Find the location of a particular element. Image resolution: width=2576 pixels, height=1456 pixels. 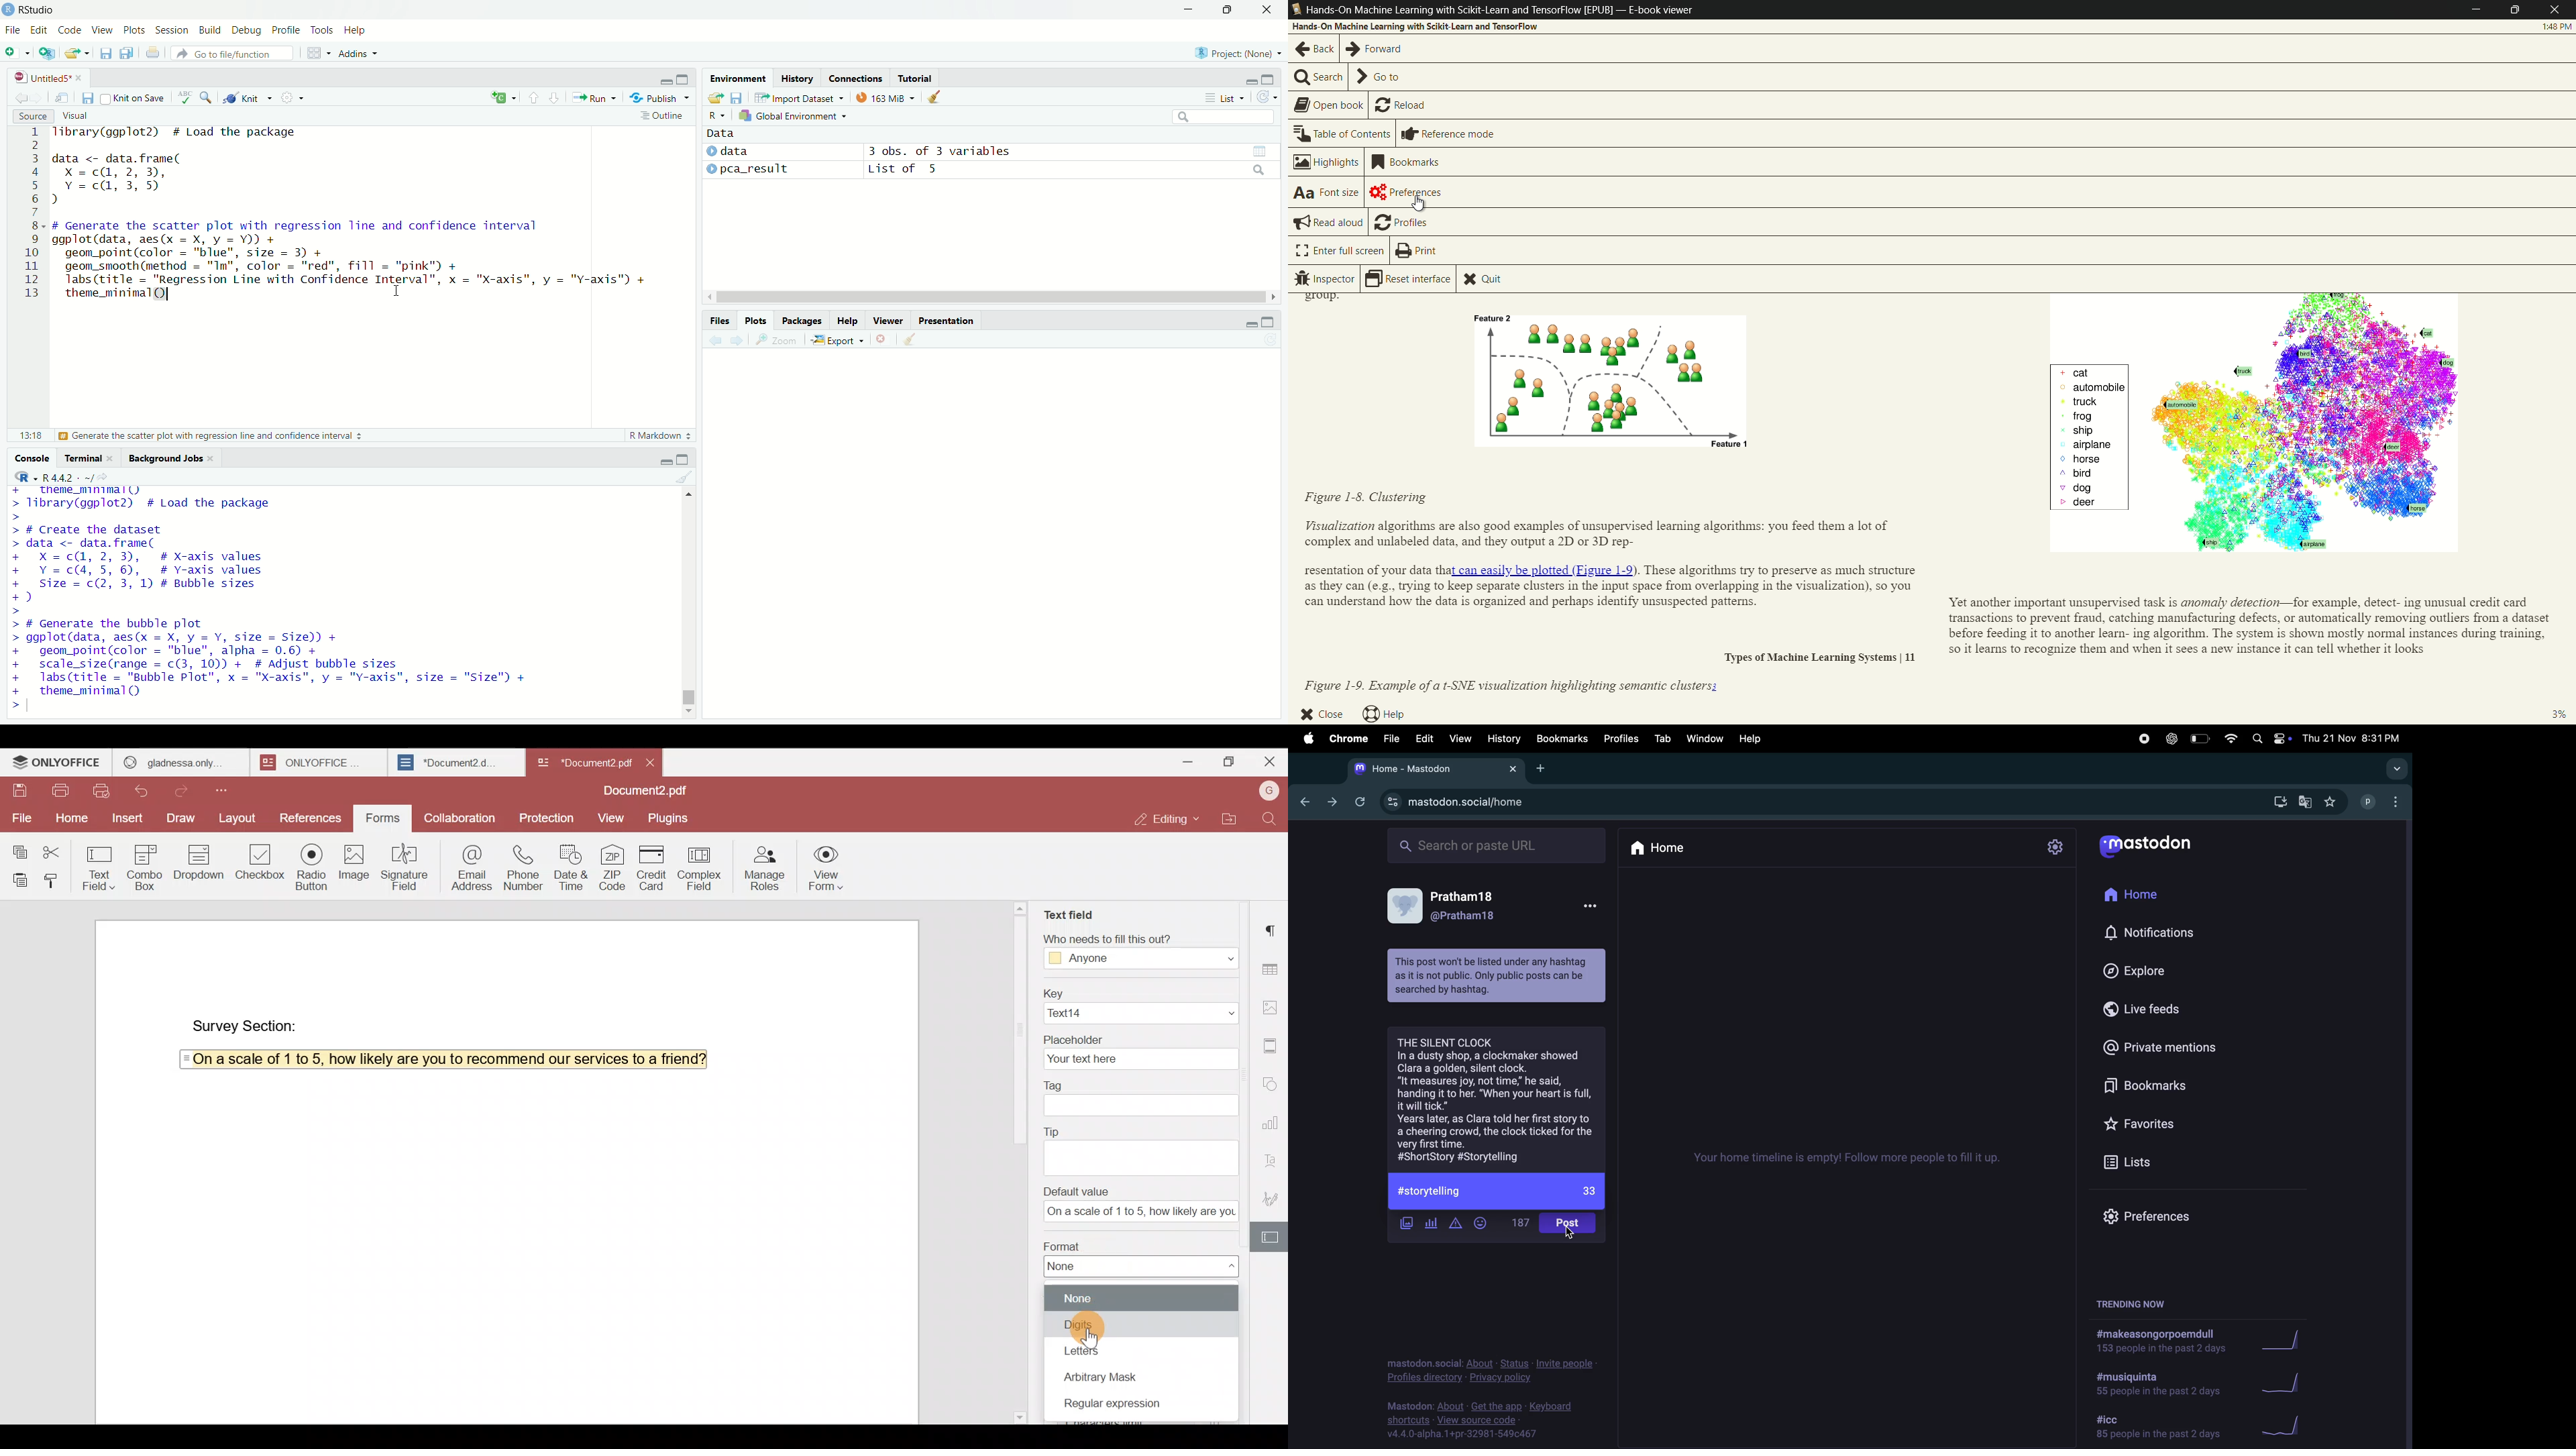

Untitled5* is located at coordinates (42, 77).